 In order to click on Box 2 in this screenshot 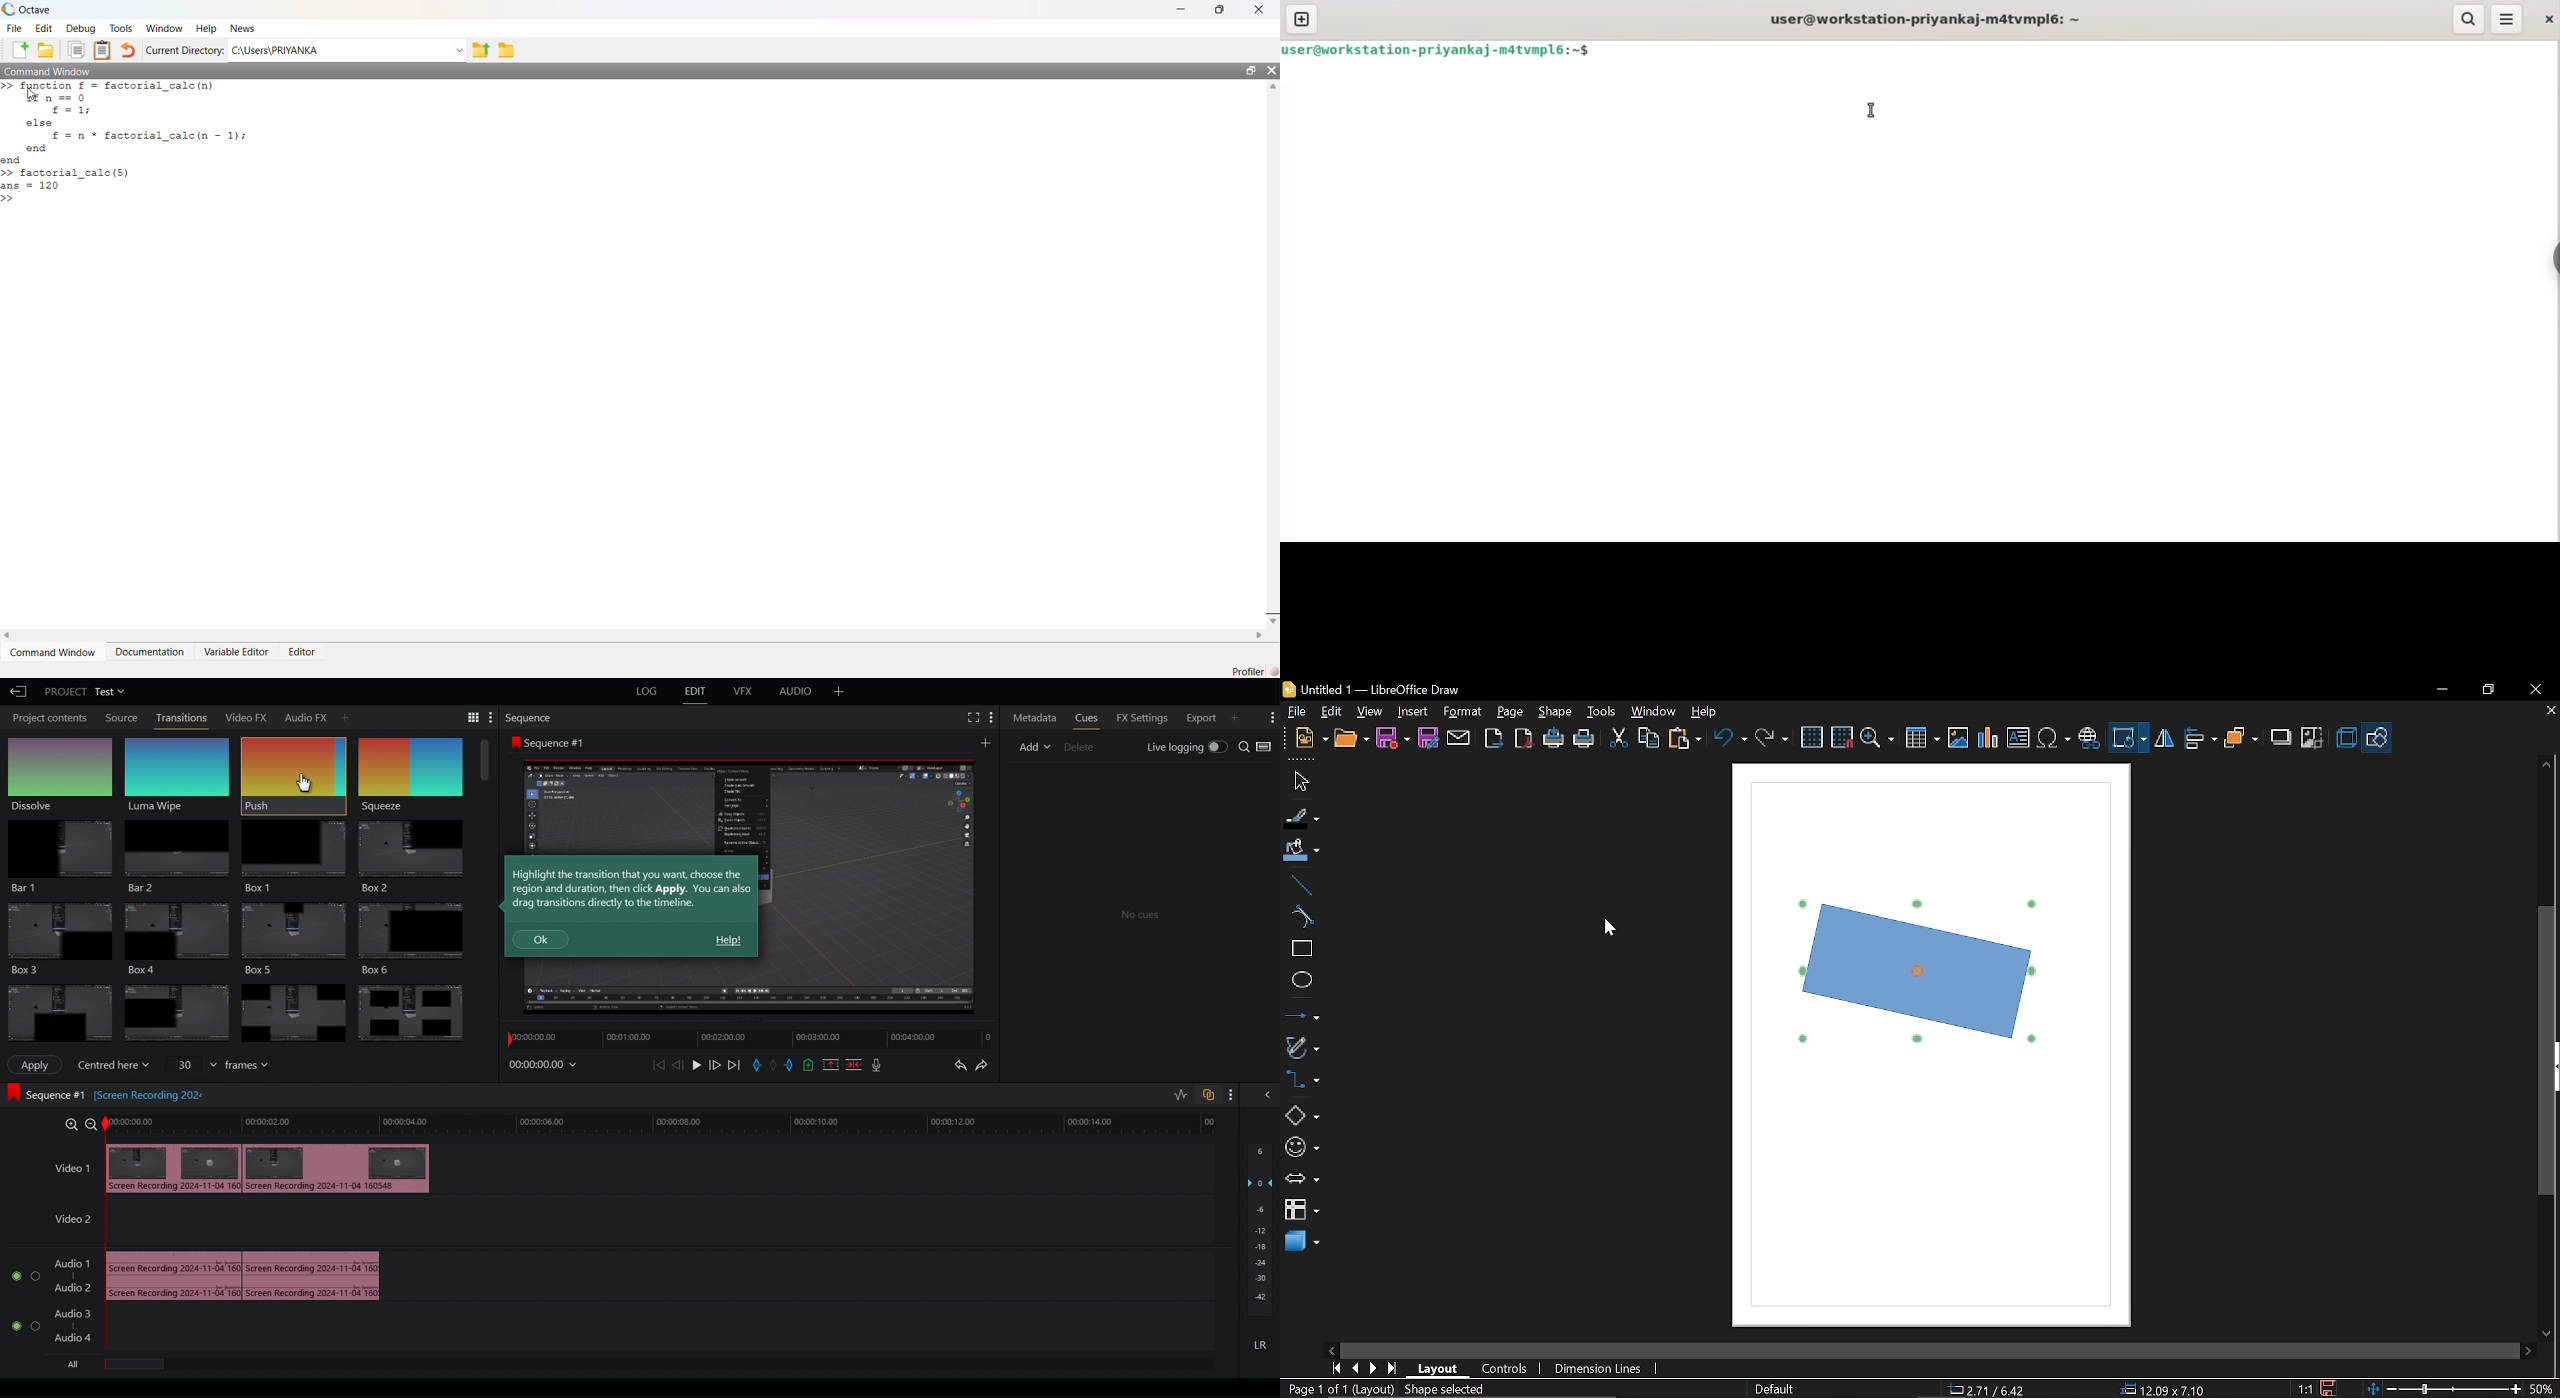, I will do `click(412, 858)`.